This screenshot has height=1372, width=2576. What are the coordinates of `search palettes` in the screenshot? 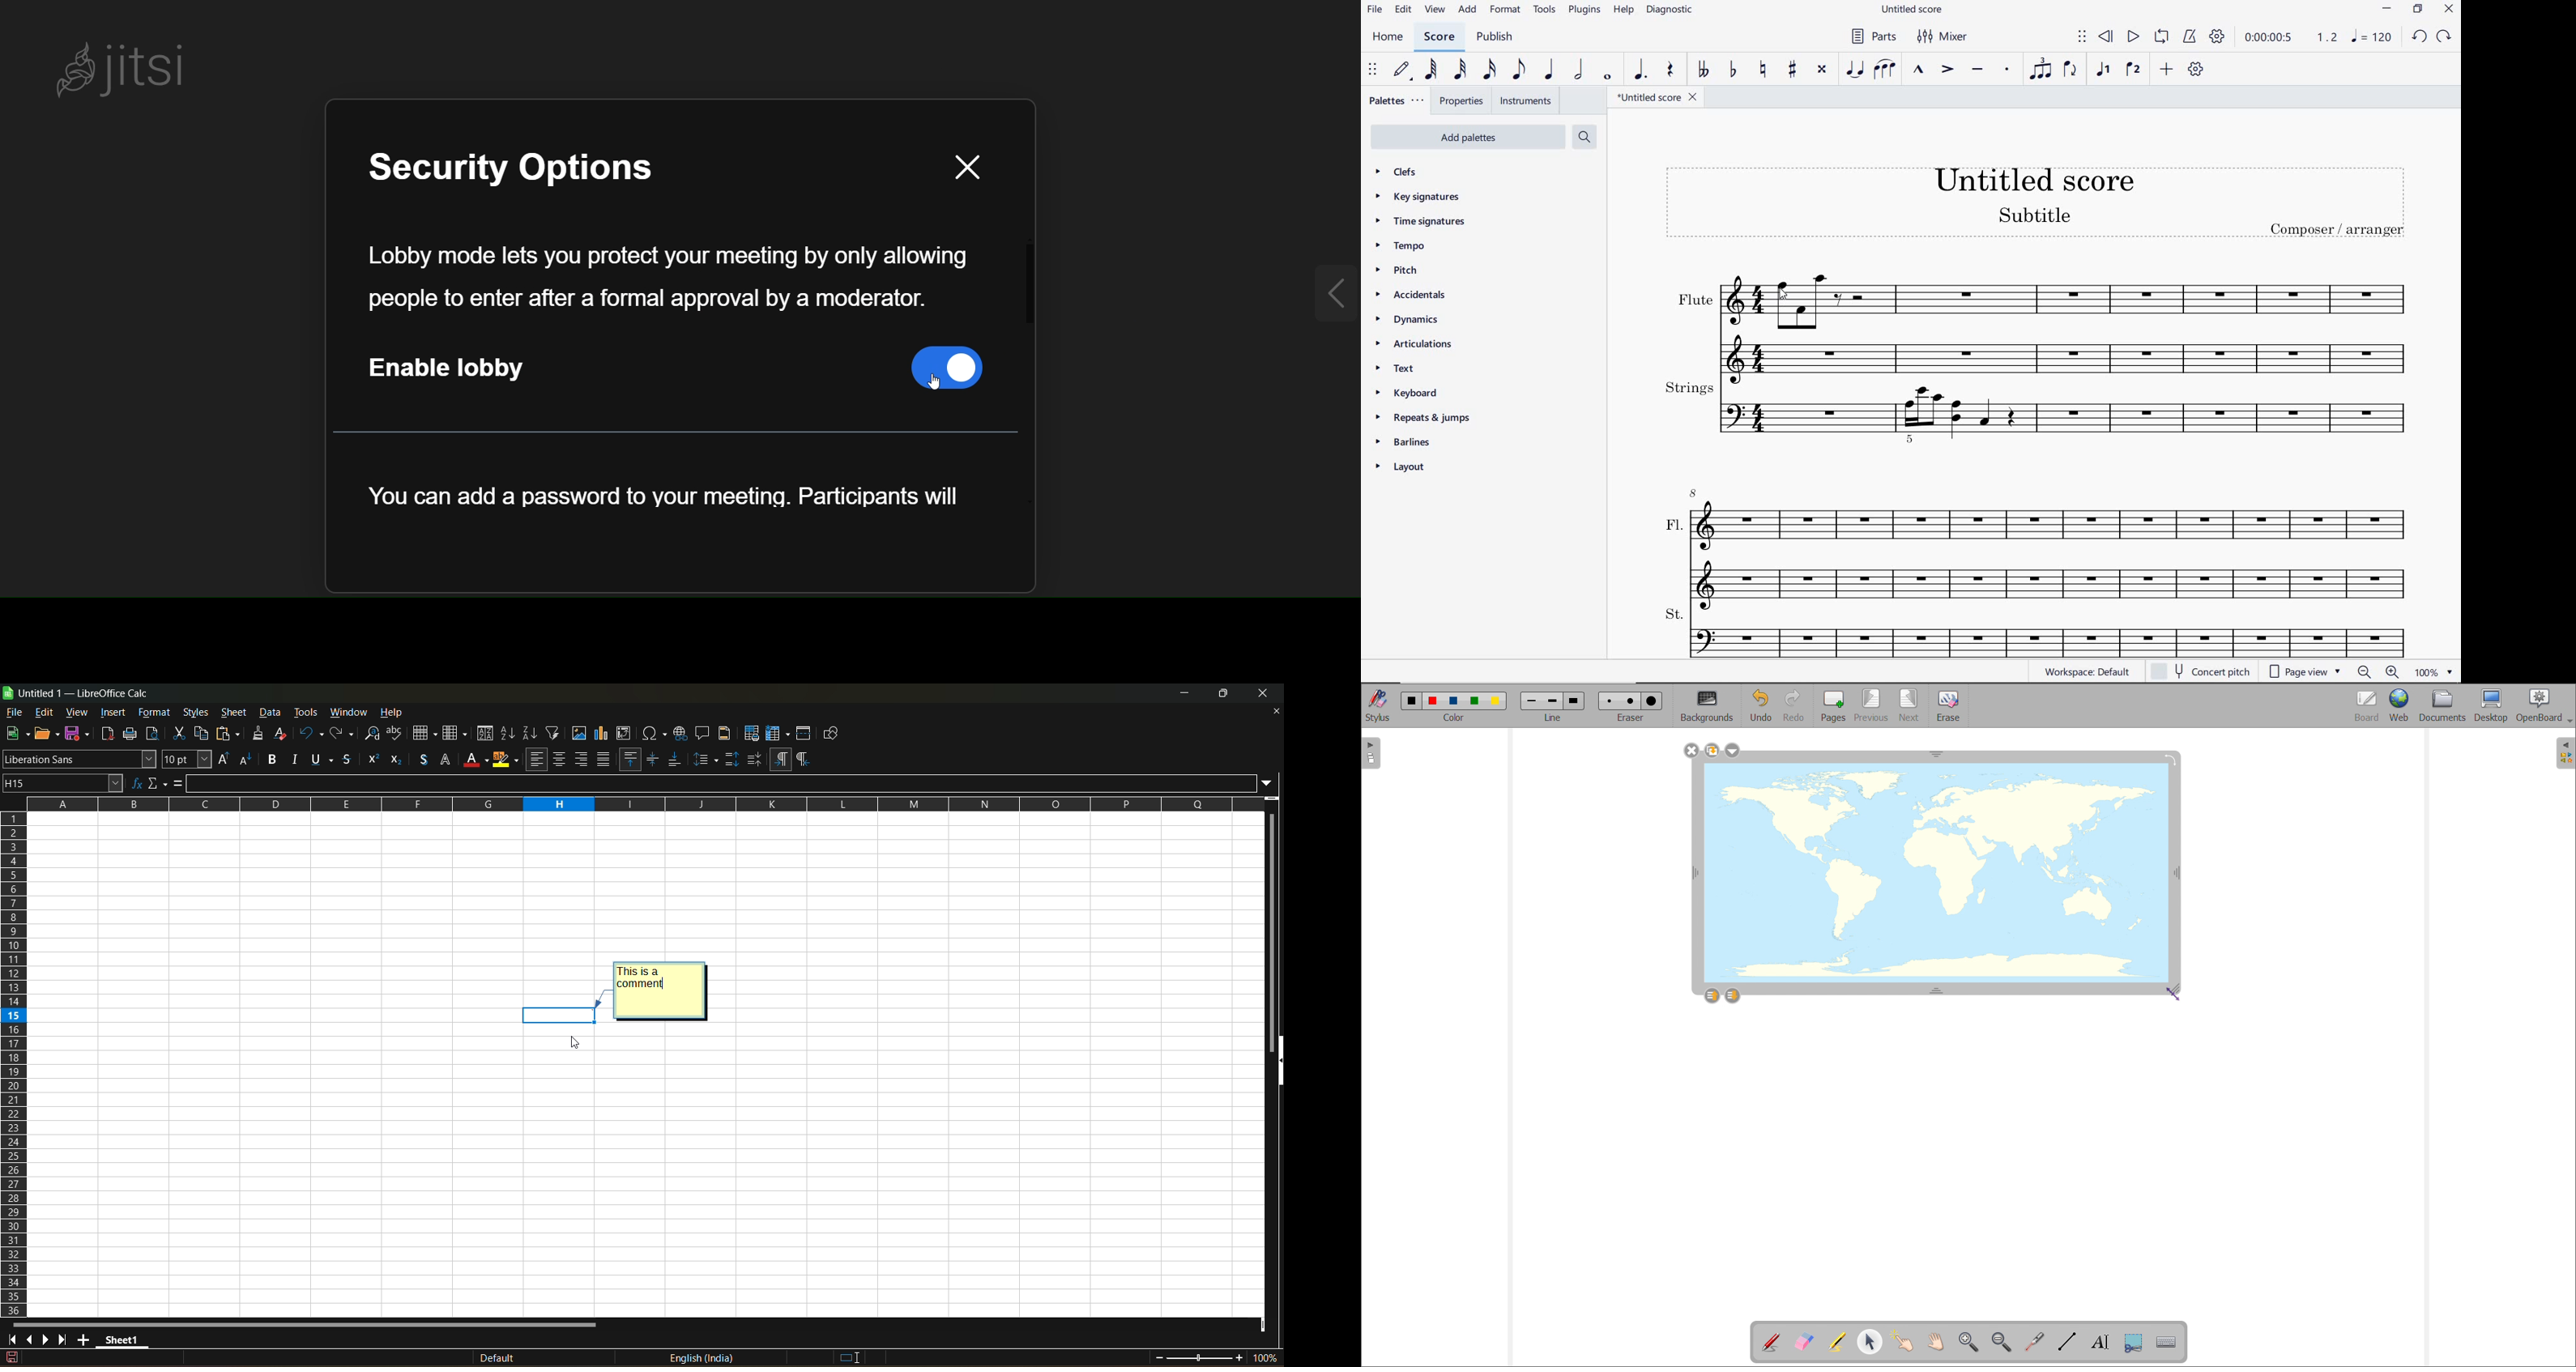 It's located at (1584, 136).